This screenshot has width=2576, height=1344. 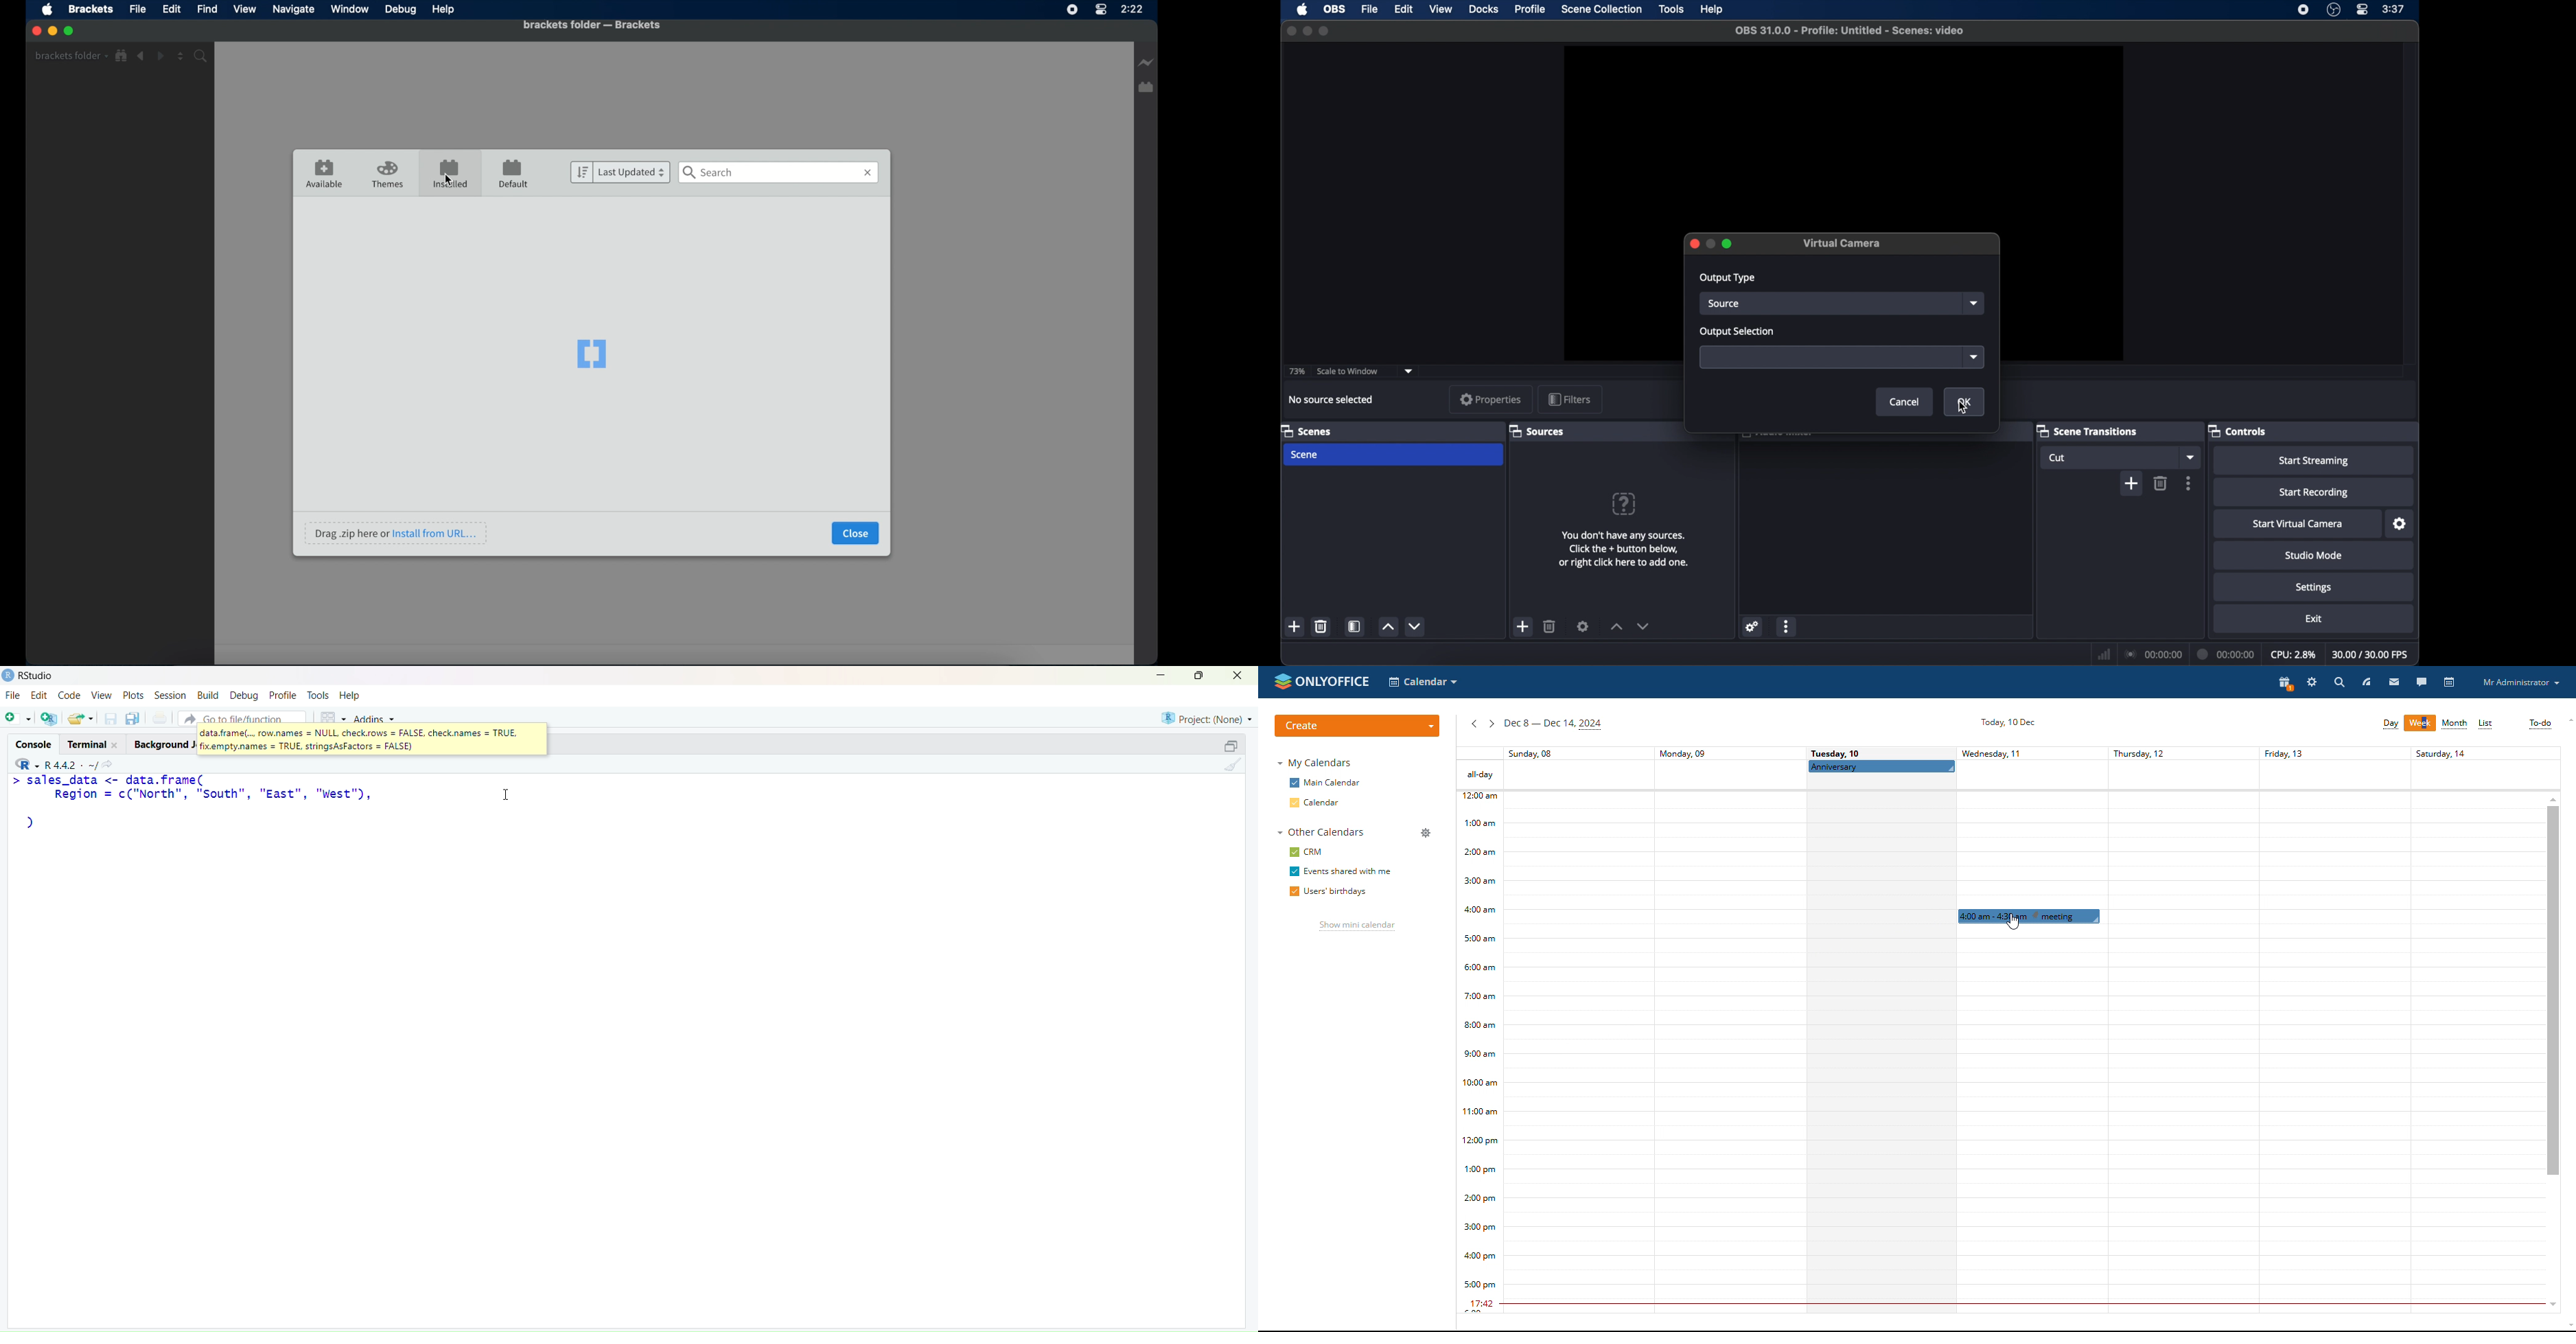 What do you see at coordinates (1624, 504) in the screenshot?
I see `question mark icon` at bounding box center [1624, 504].